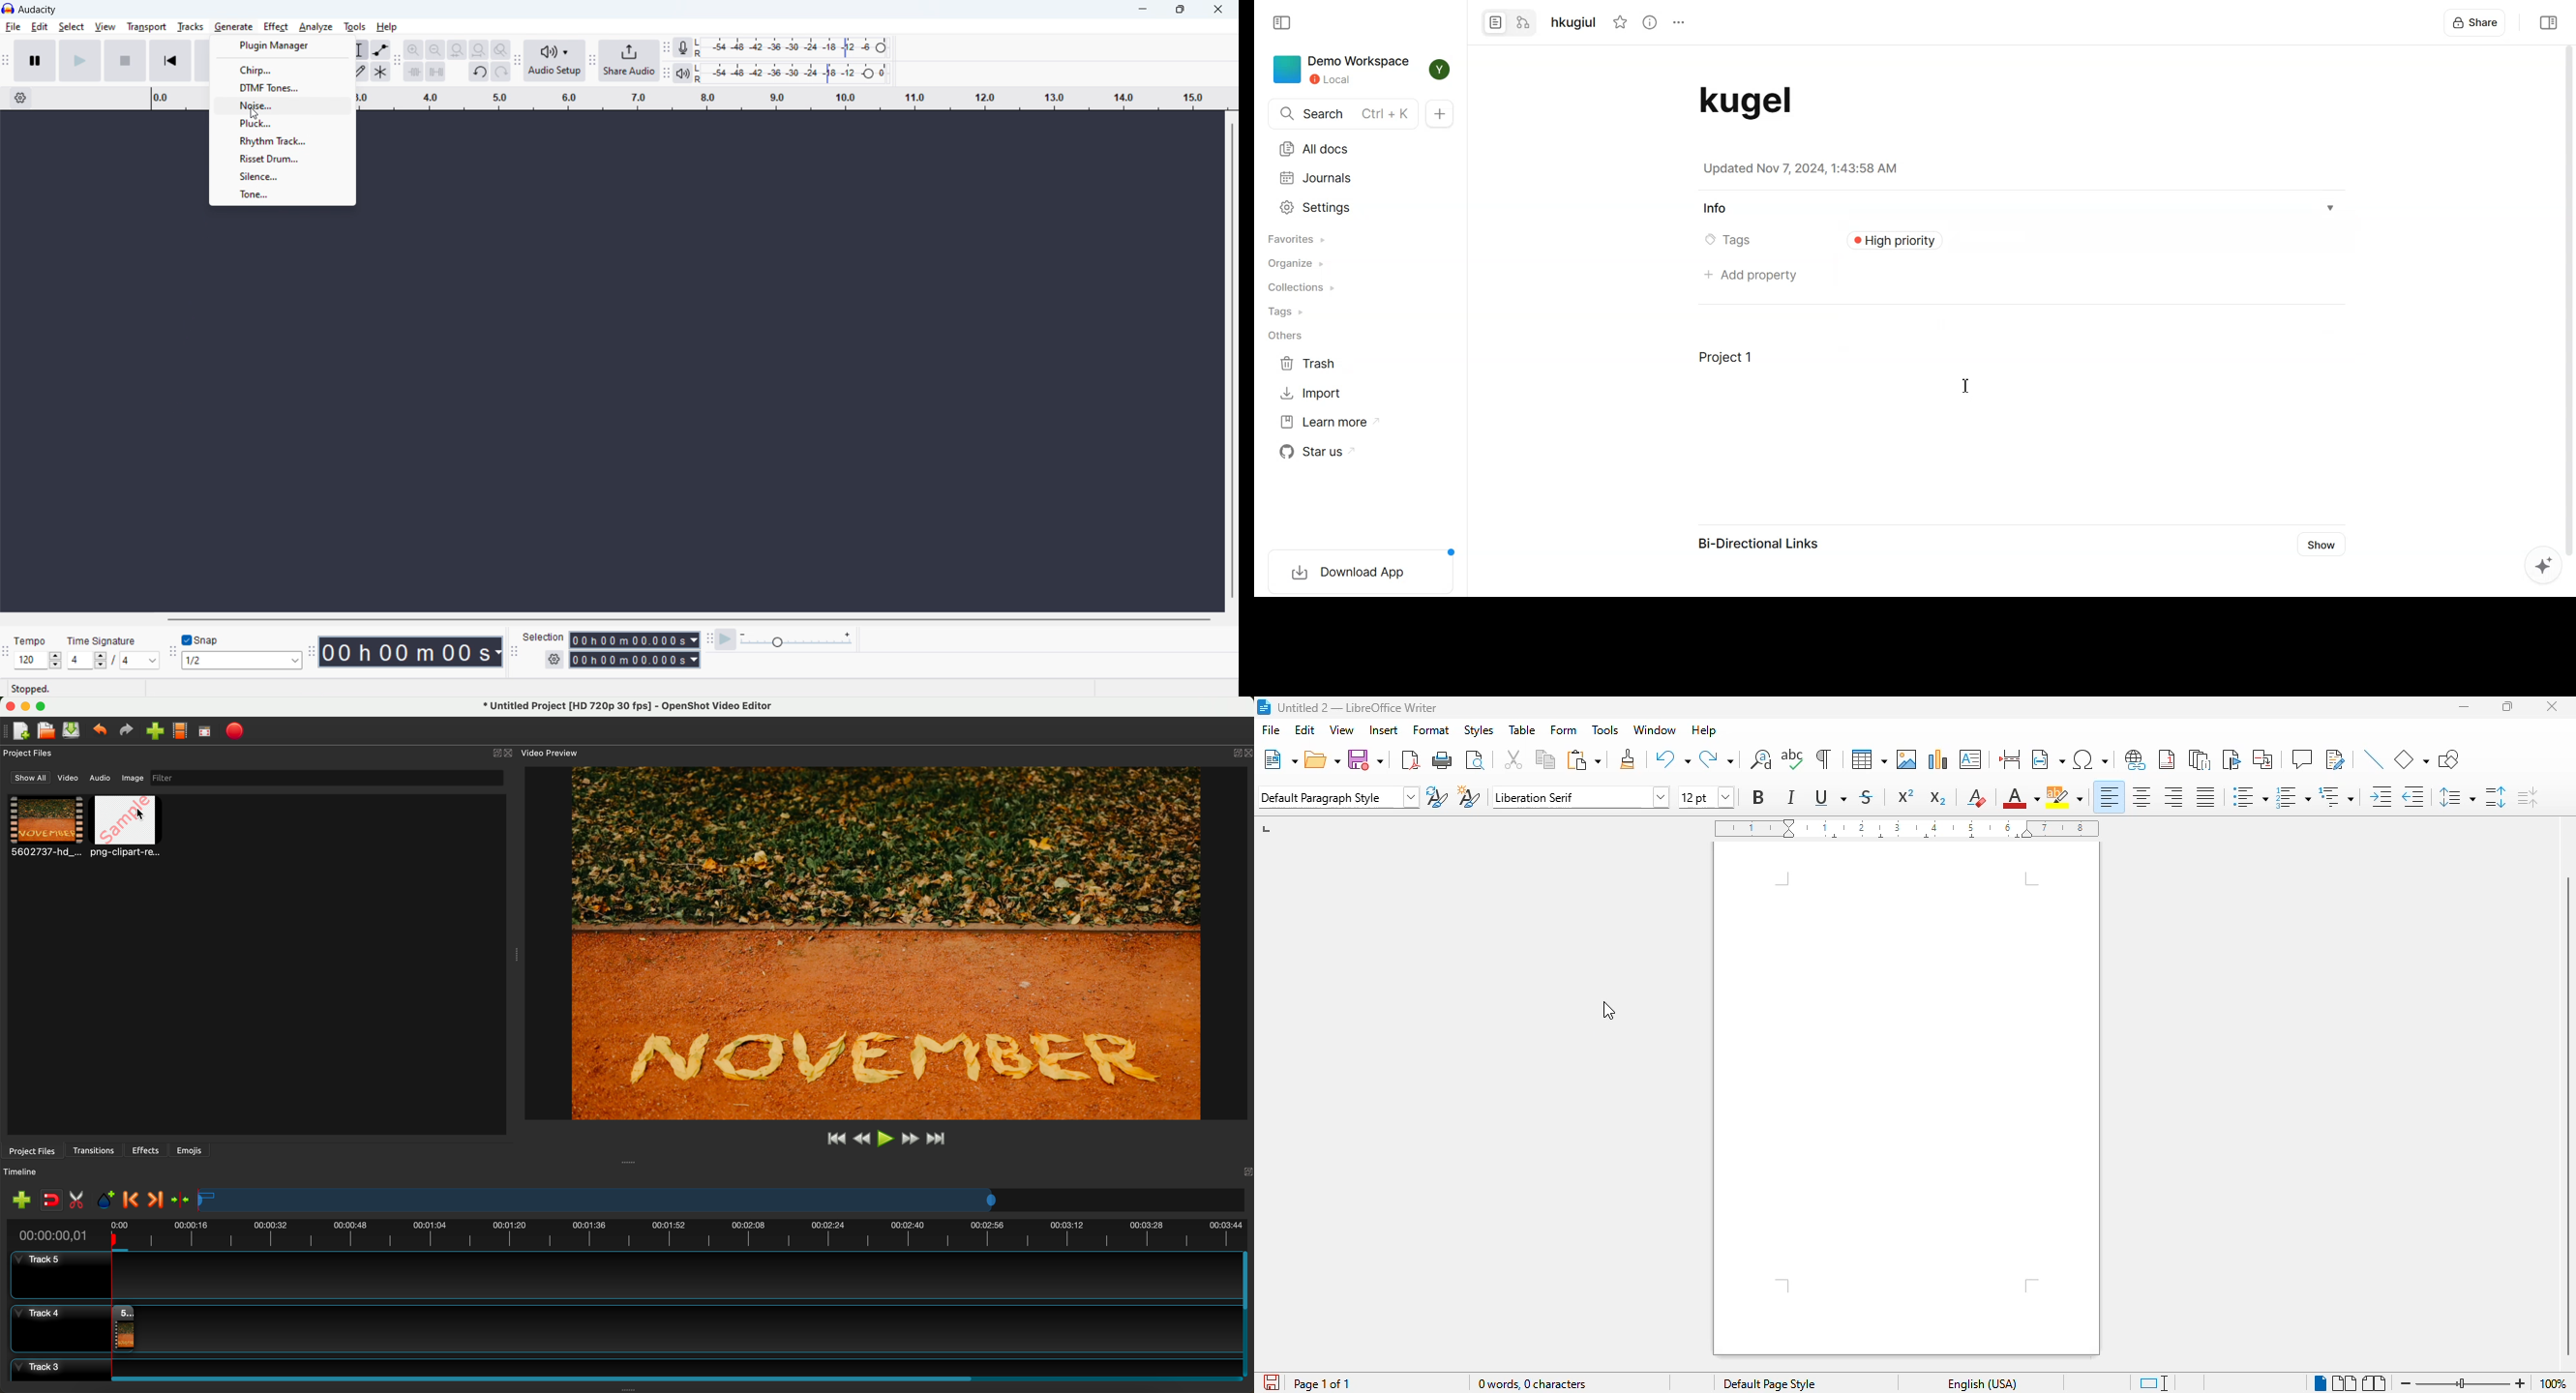  Describe the element at coordinates (682, 73) in the screenshot. I see `playback meter ` at that location.